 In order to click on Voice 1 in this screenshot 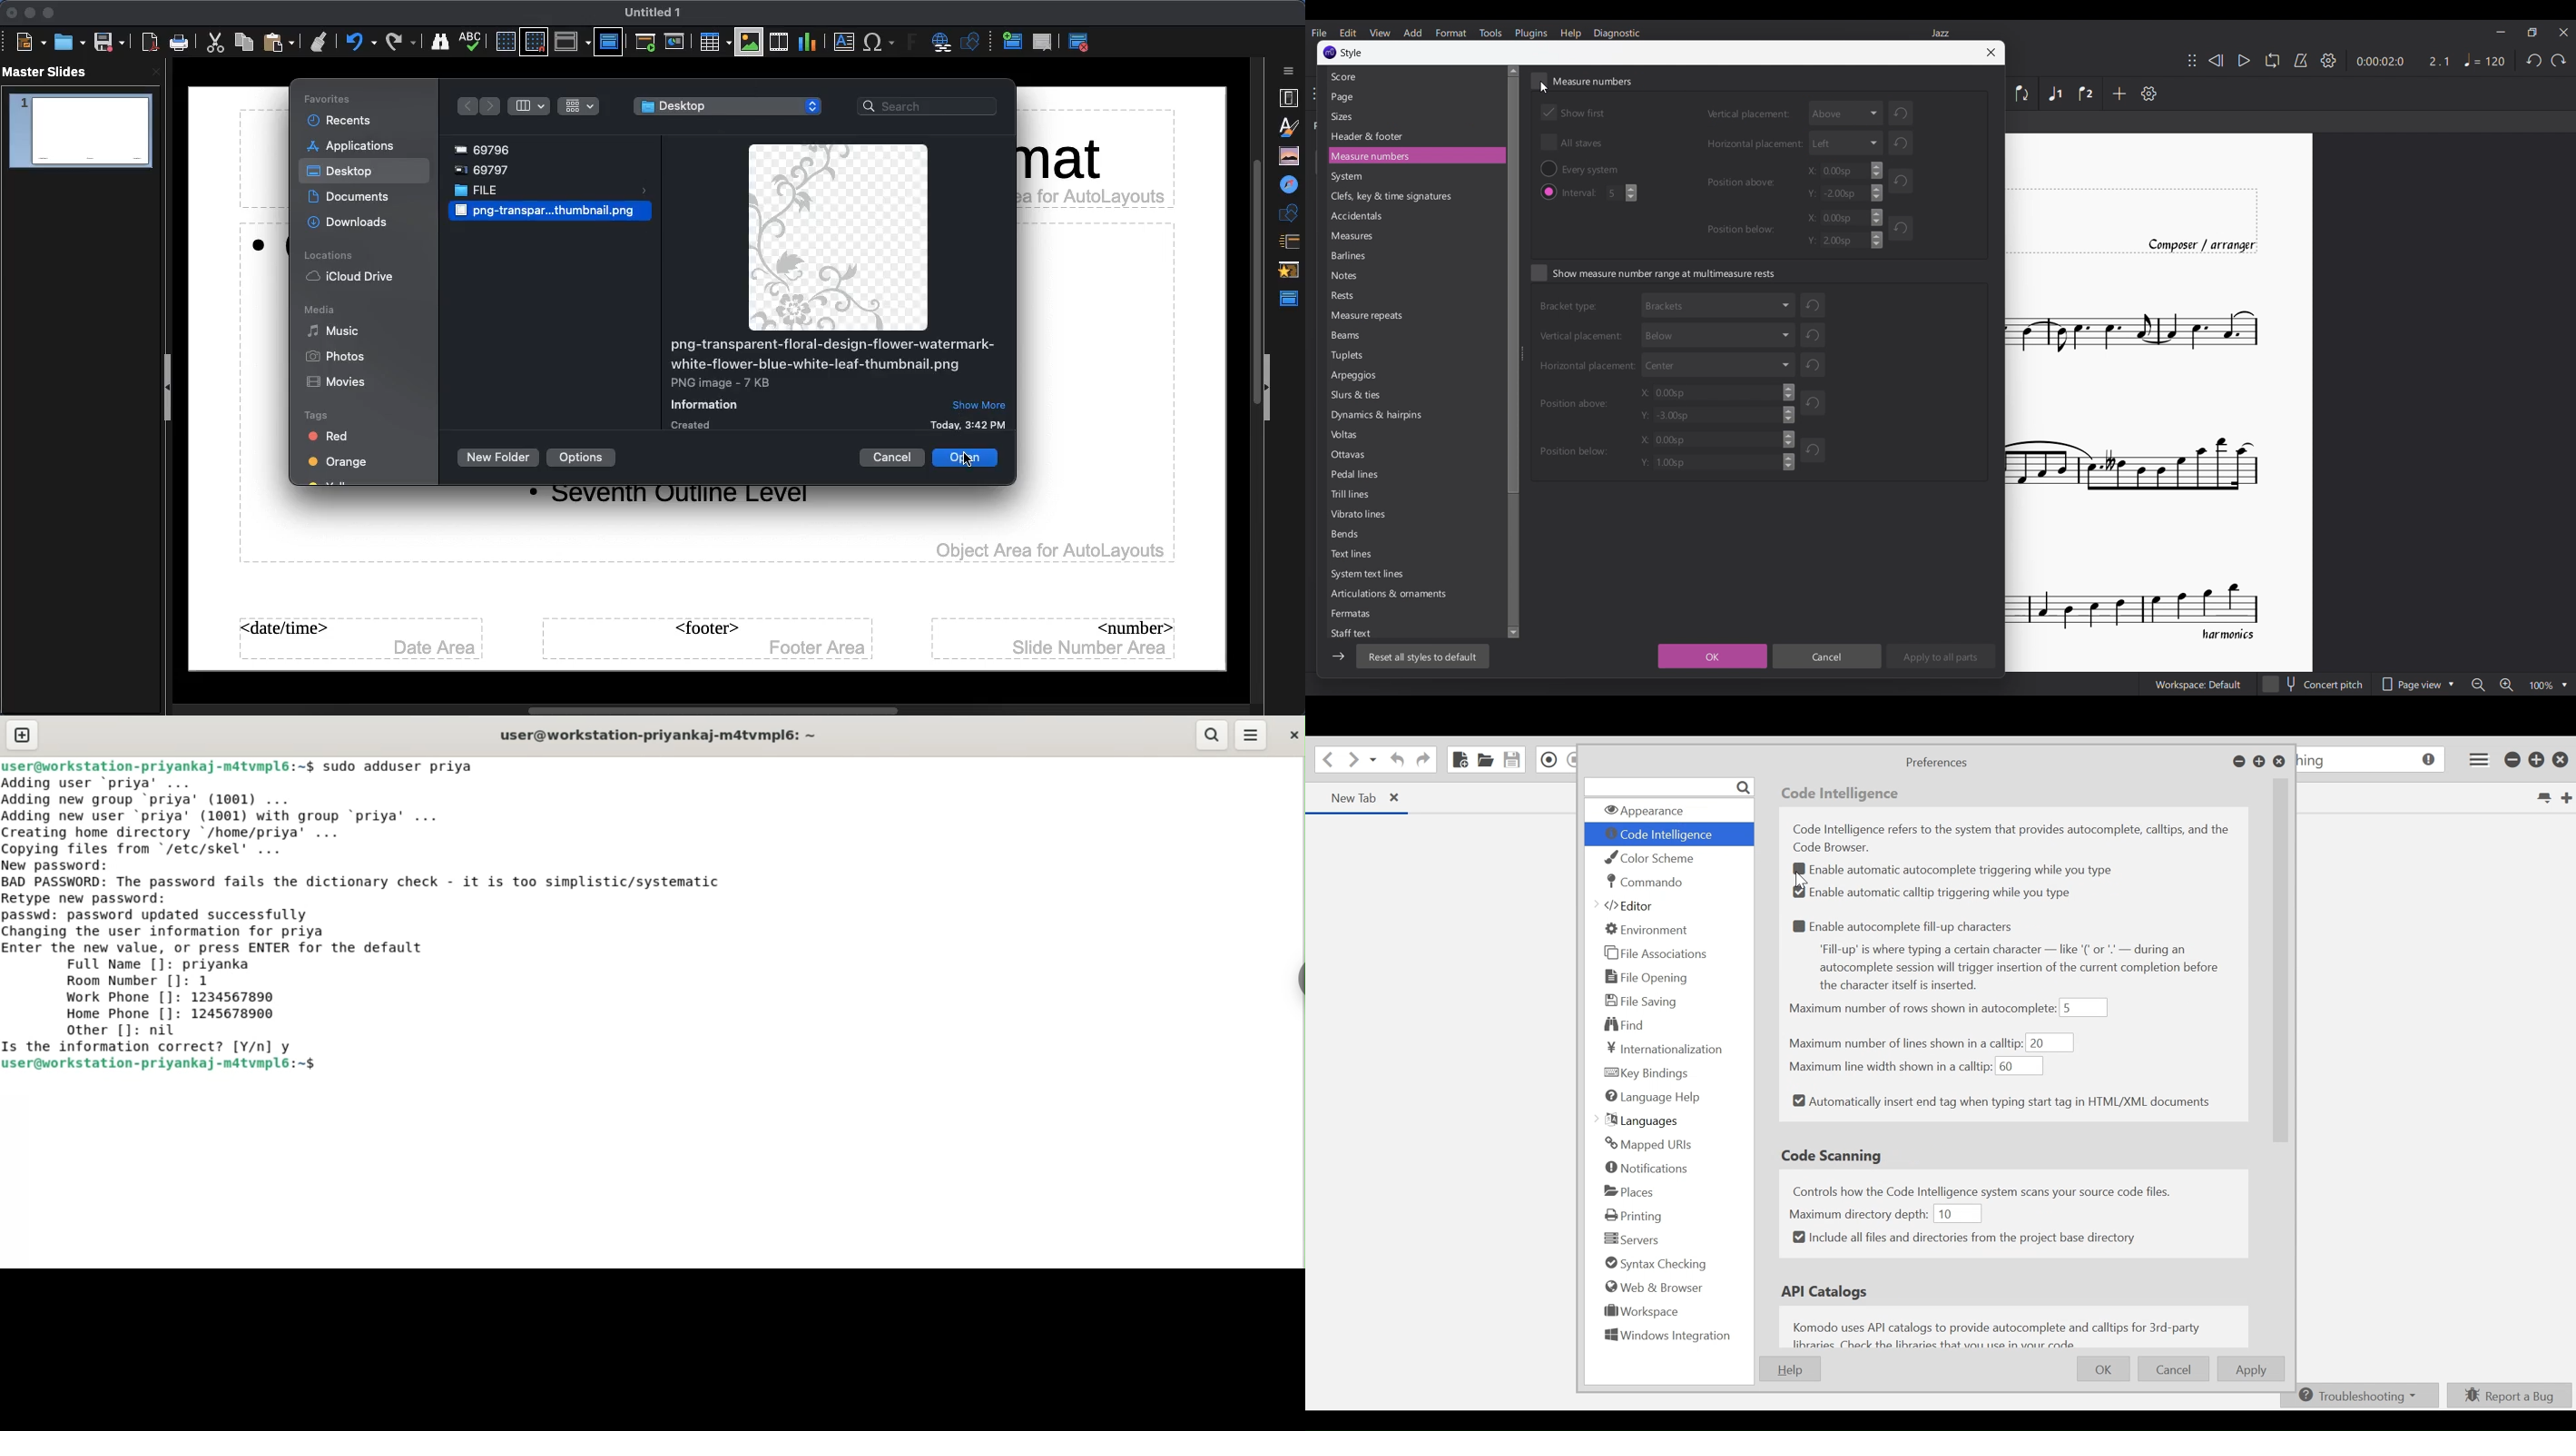, I will do `click(2054, 93)`.